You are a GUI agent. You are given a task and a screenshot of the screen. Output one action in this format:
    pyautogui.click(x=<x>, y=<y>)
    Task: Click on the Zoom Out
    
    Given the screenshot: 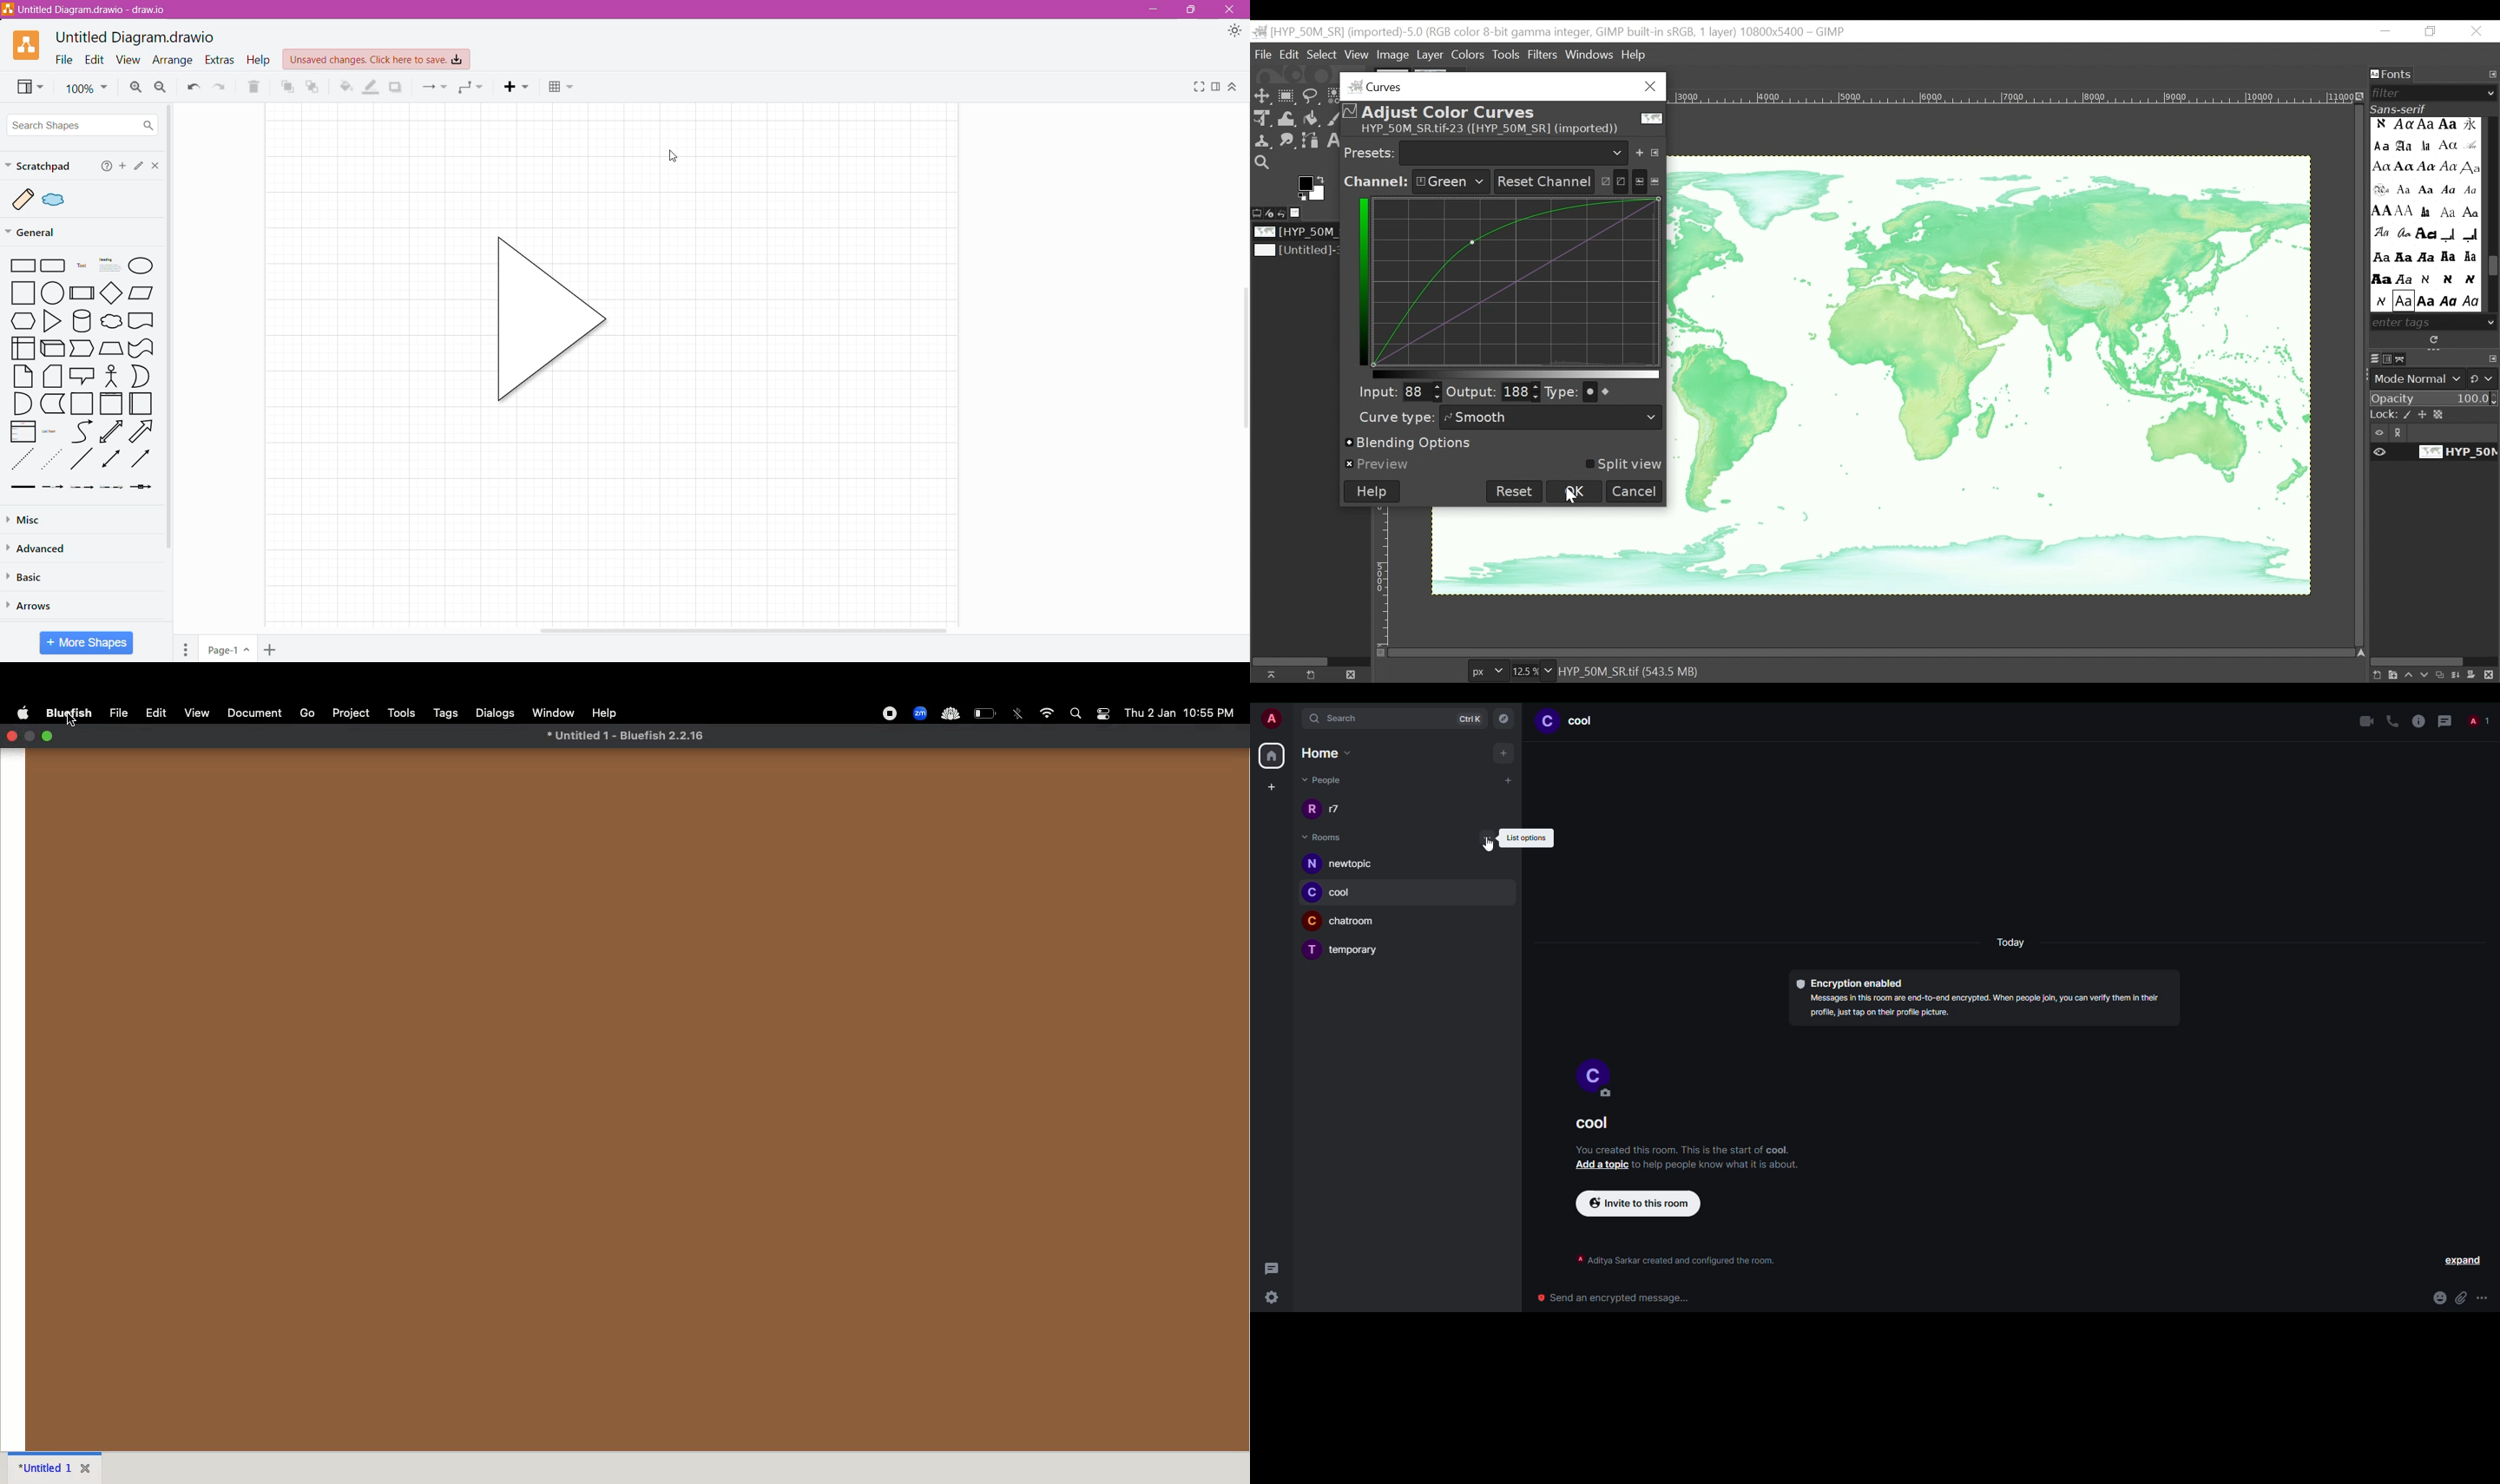 What is the action you would take?
    pyautogui.click(x=160, y=86)
    